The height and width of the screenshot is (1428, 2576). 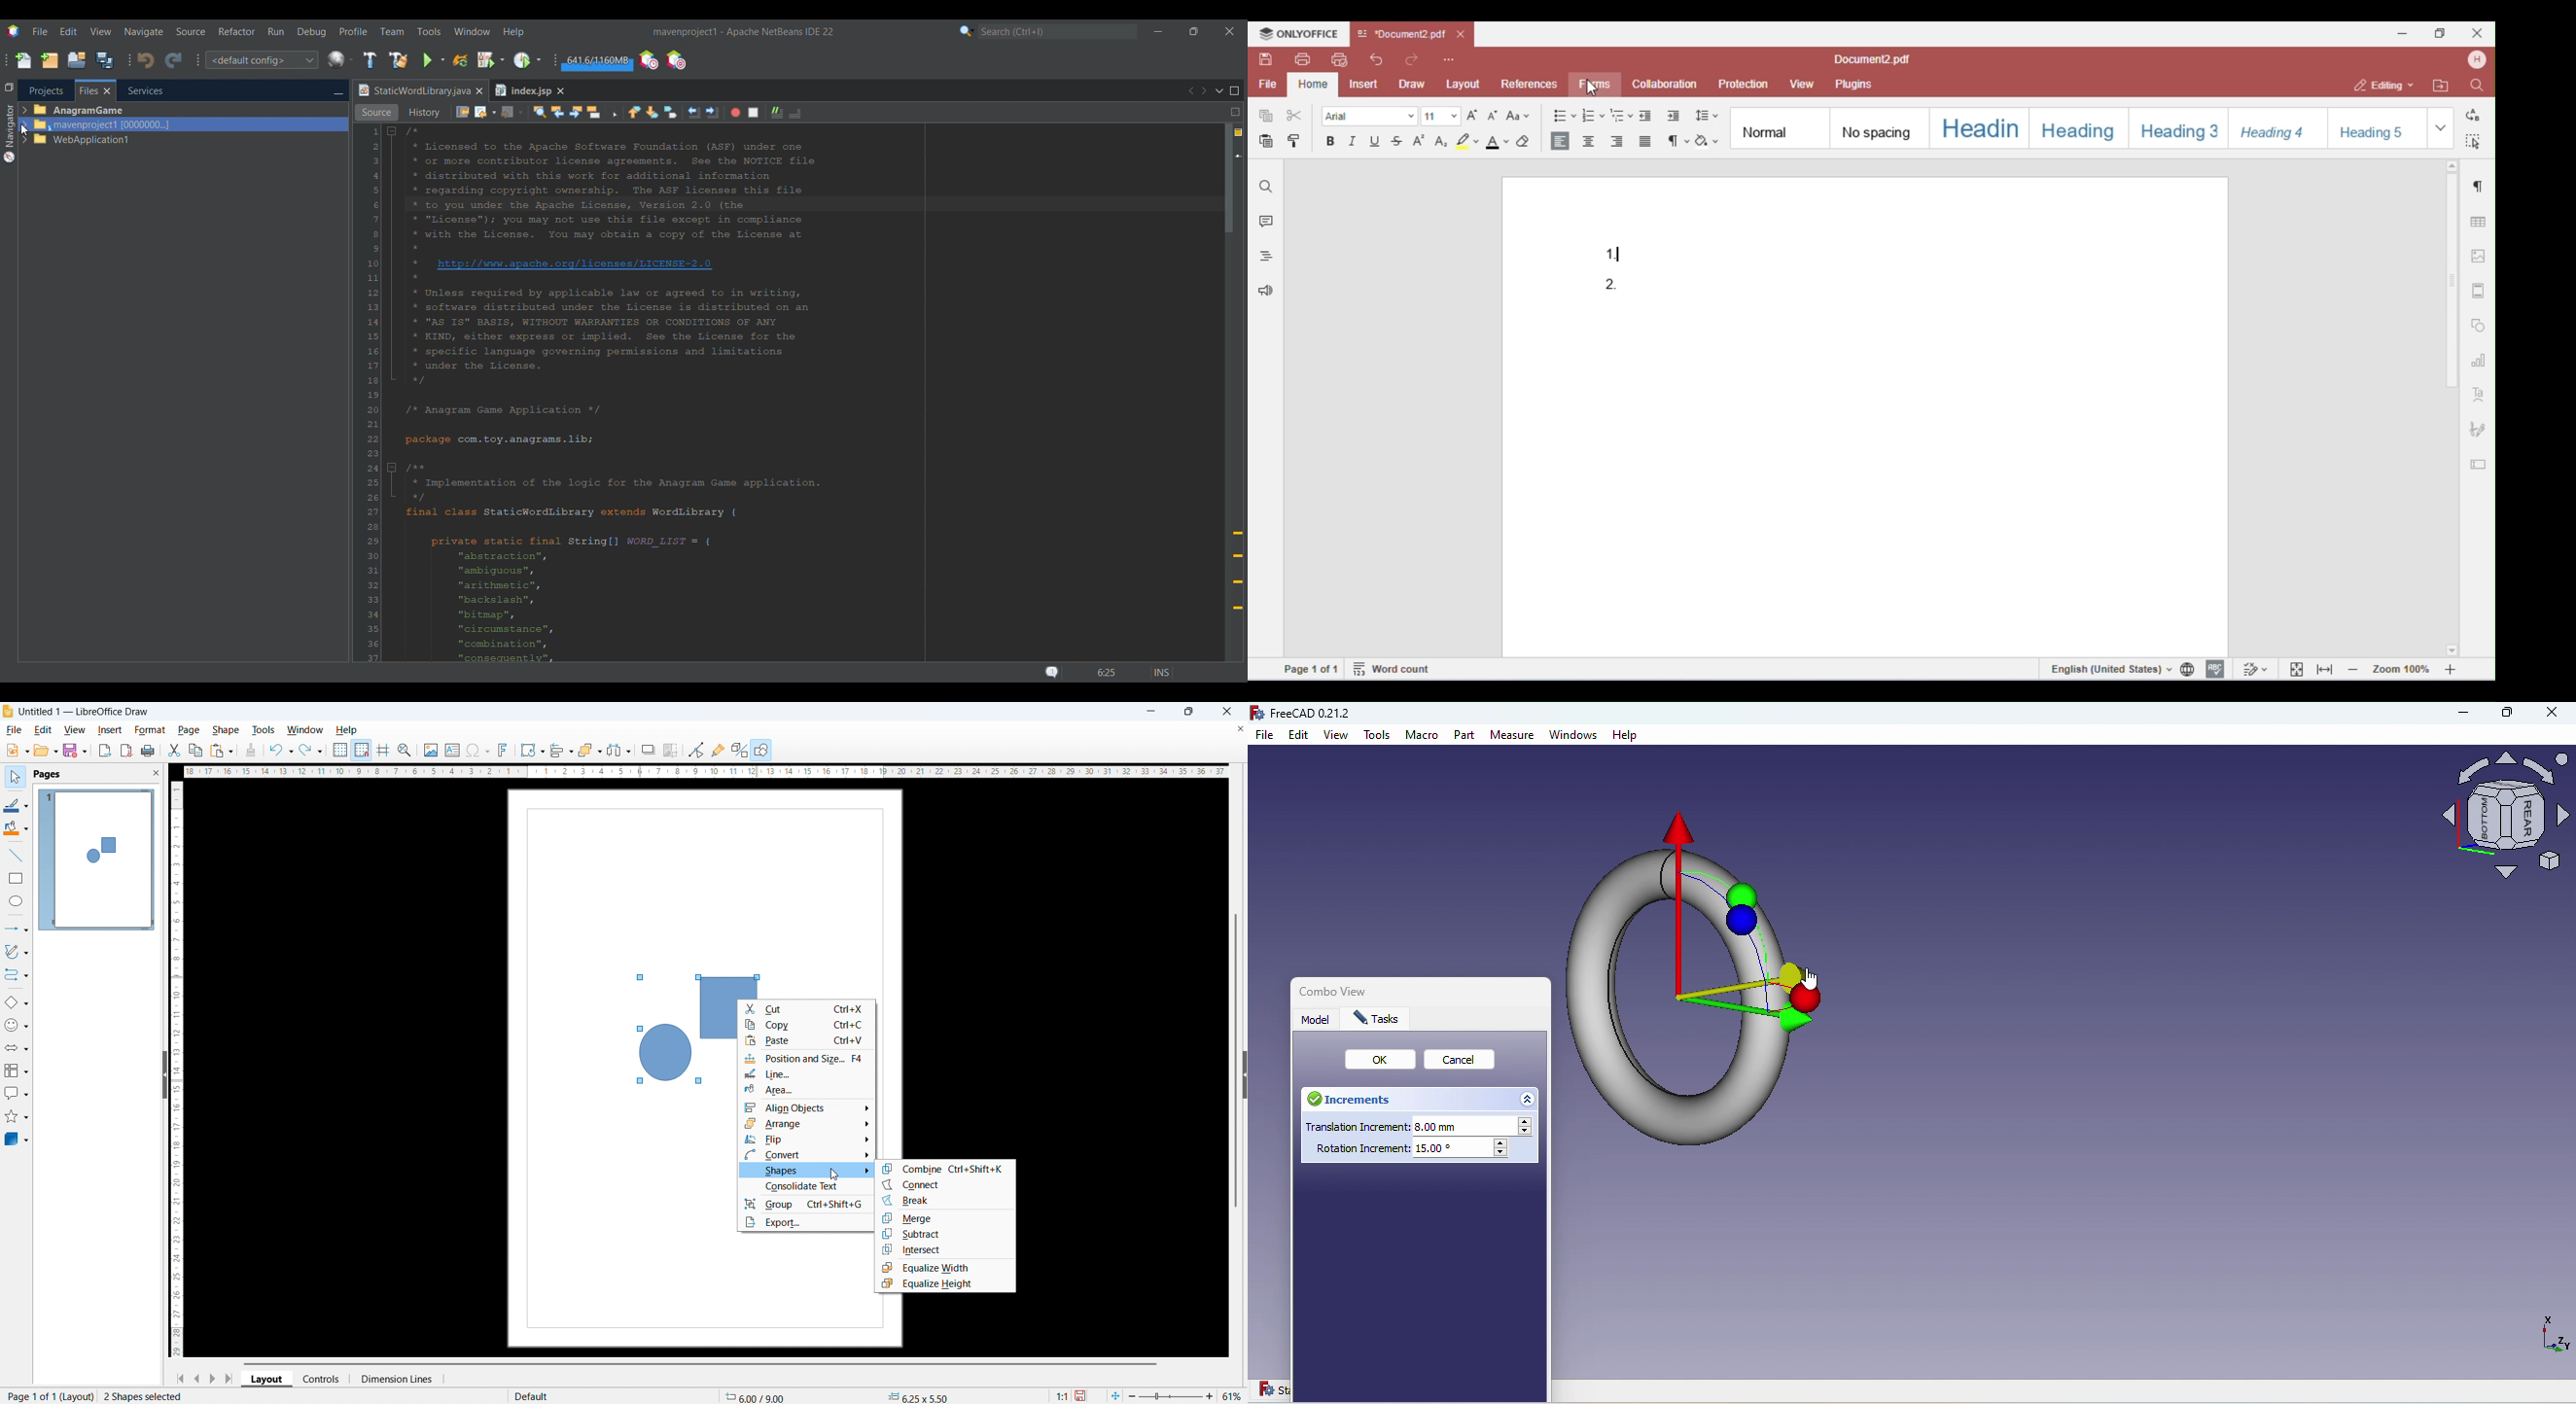 I want to click on horizontal scrollbar, so click(x=697, y=1364).